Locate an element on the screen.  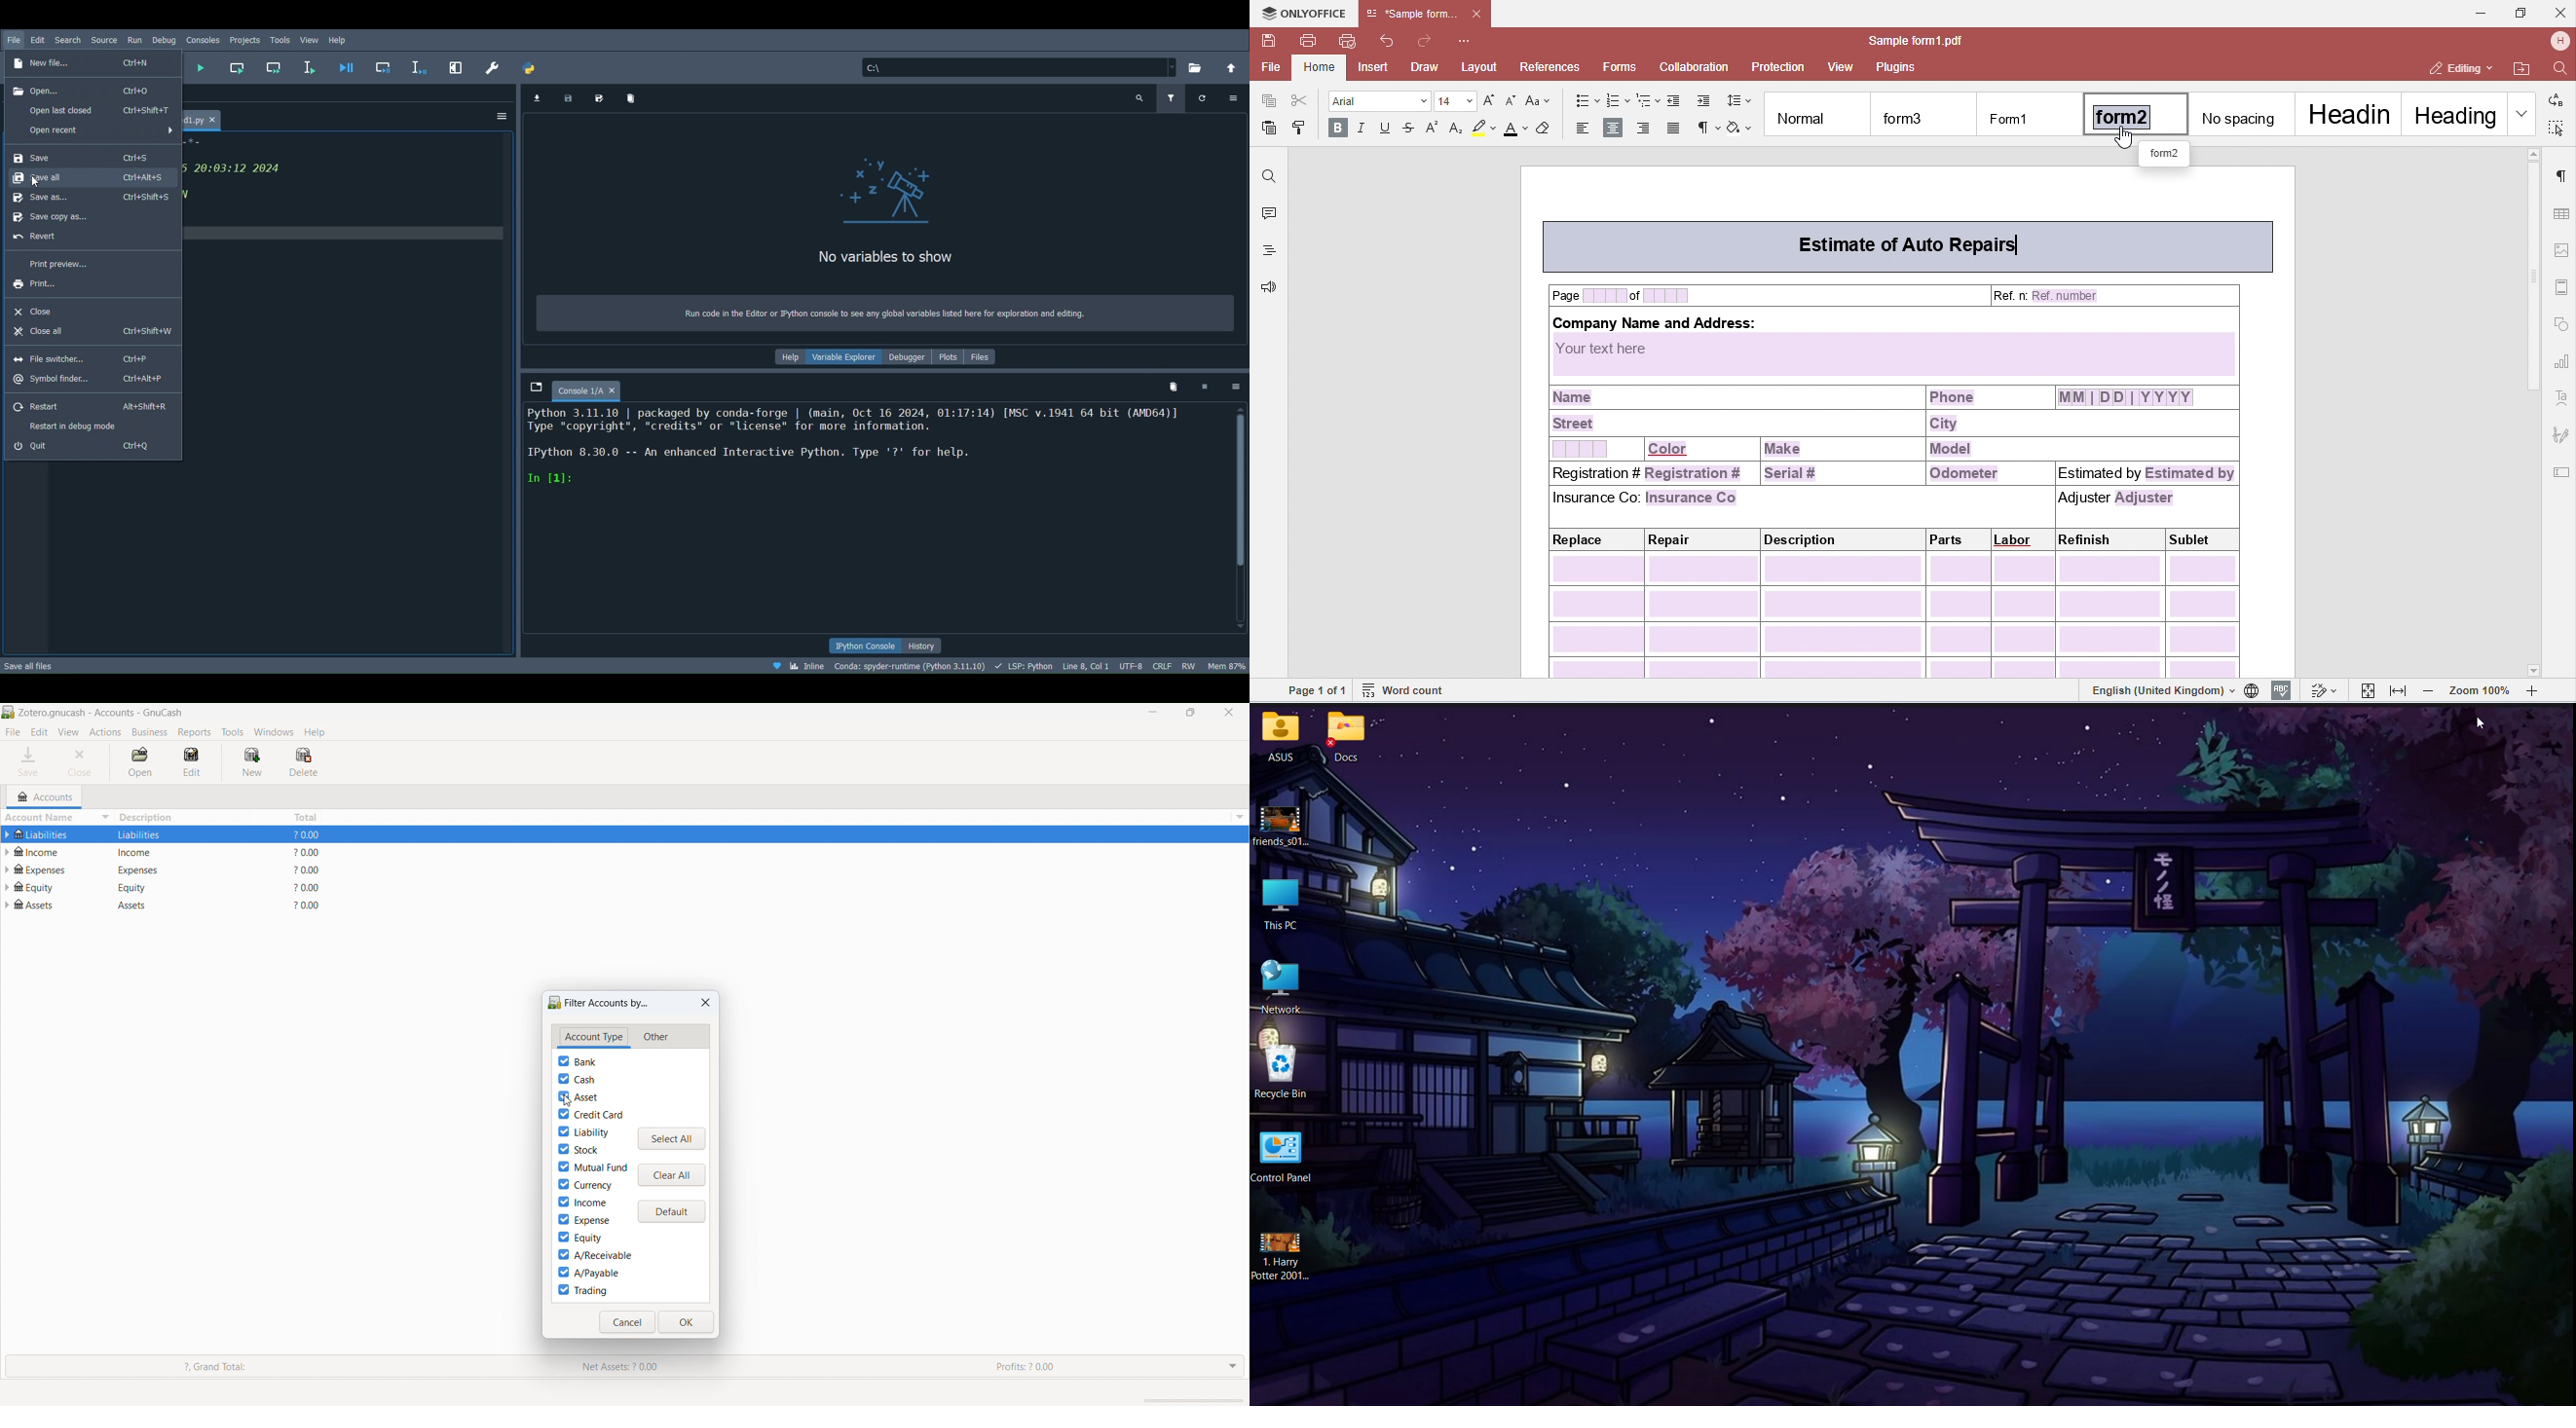
liability is located at coordinates (583, 1131).